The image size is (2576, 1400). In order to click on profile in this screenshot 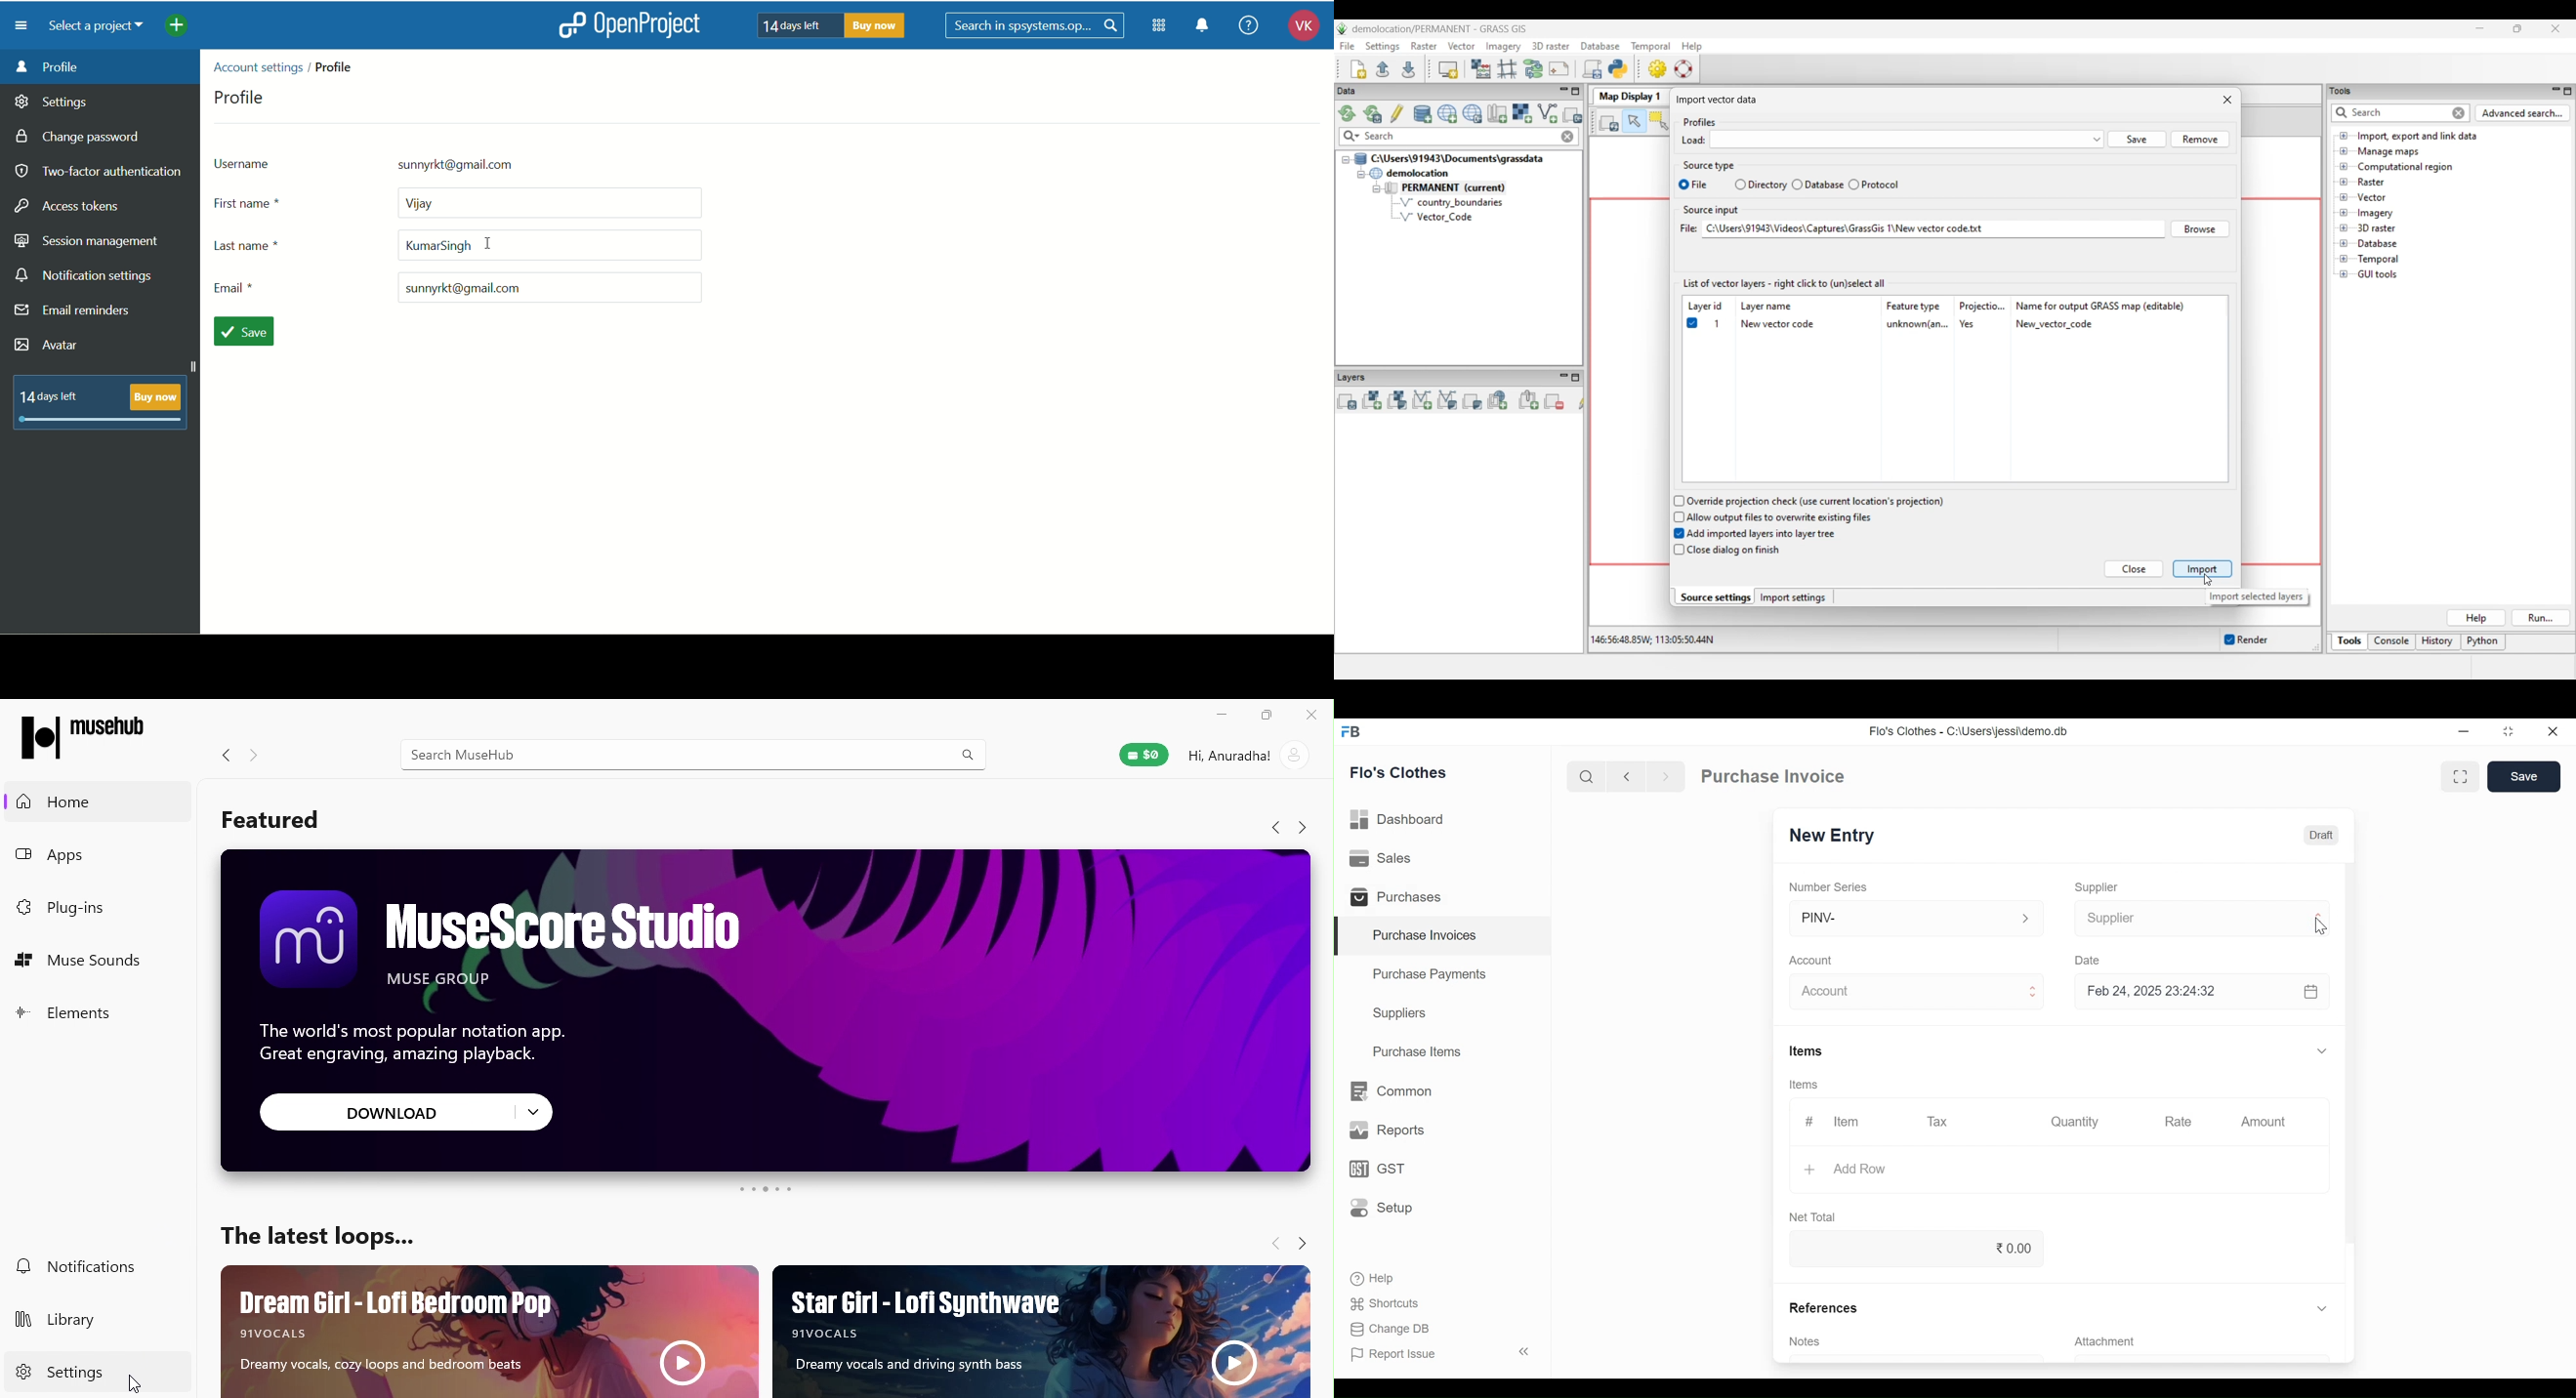, I will do `click(241, 96)`.